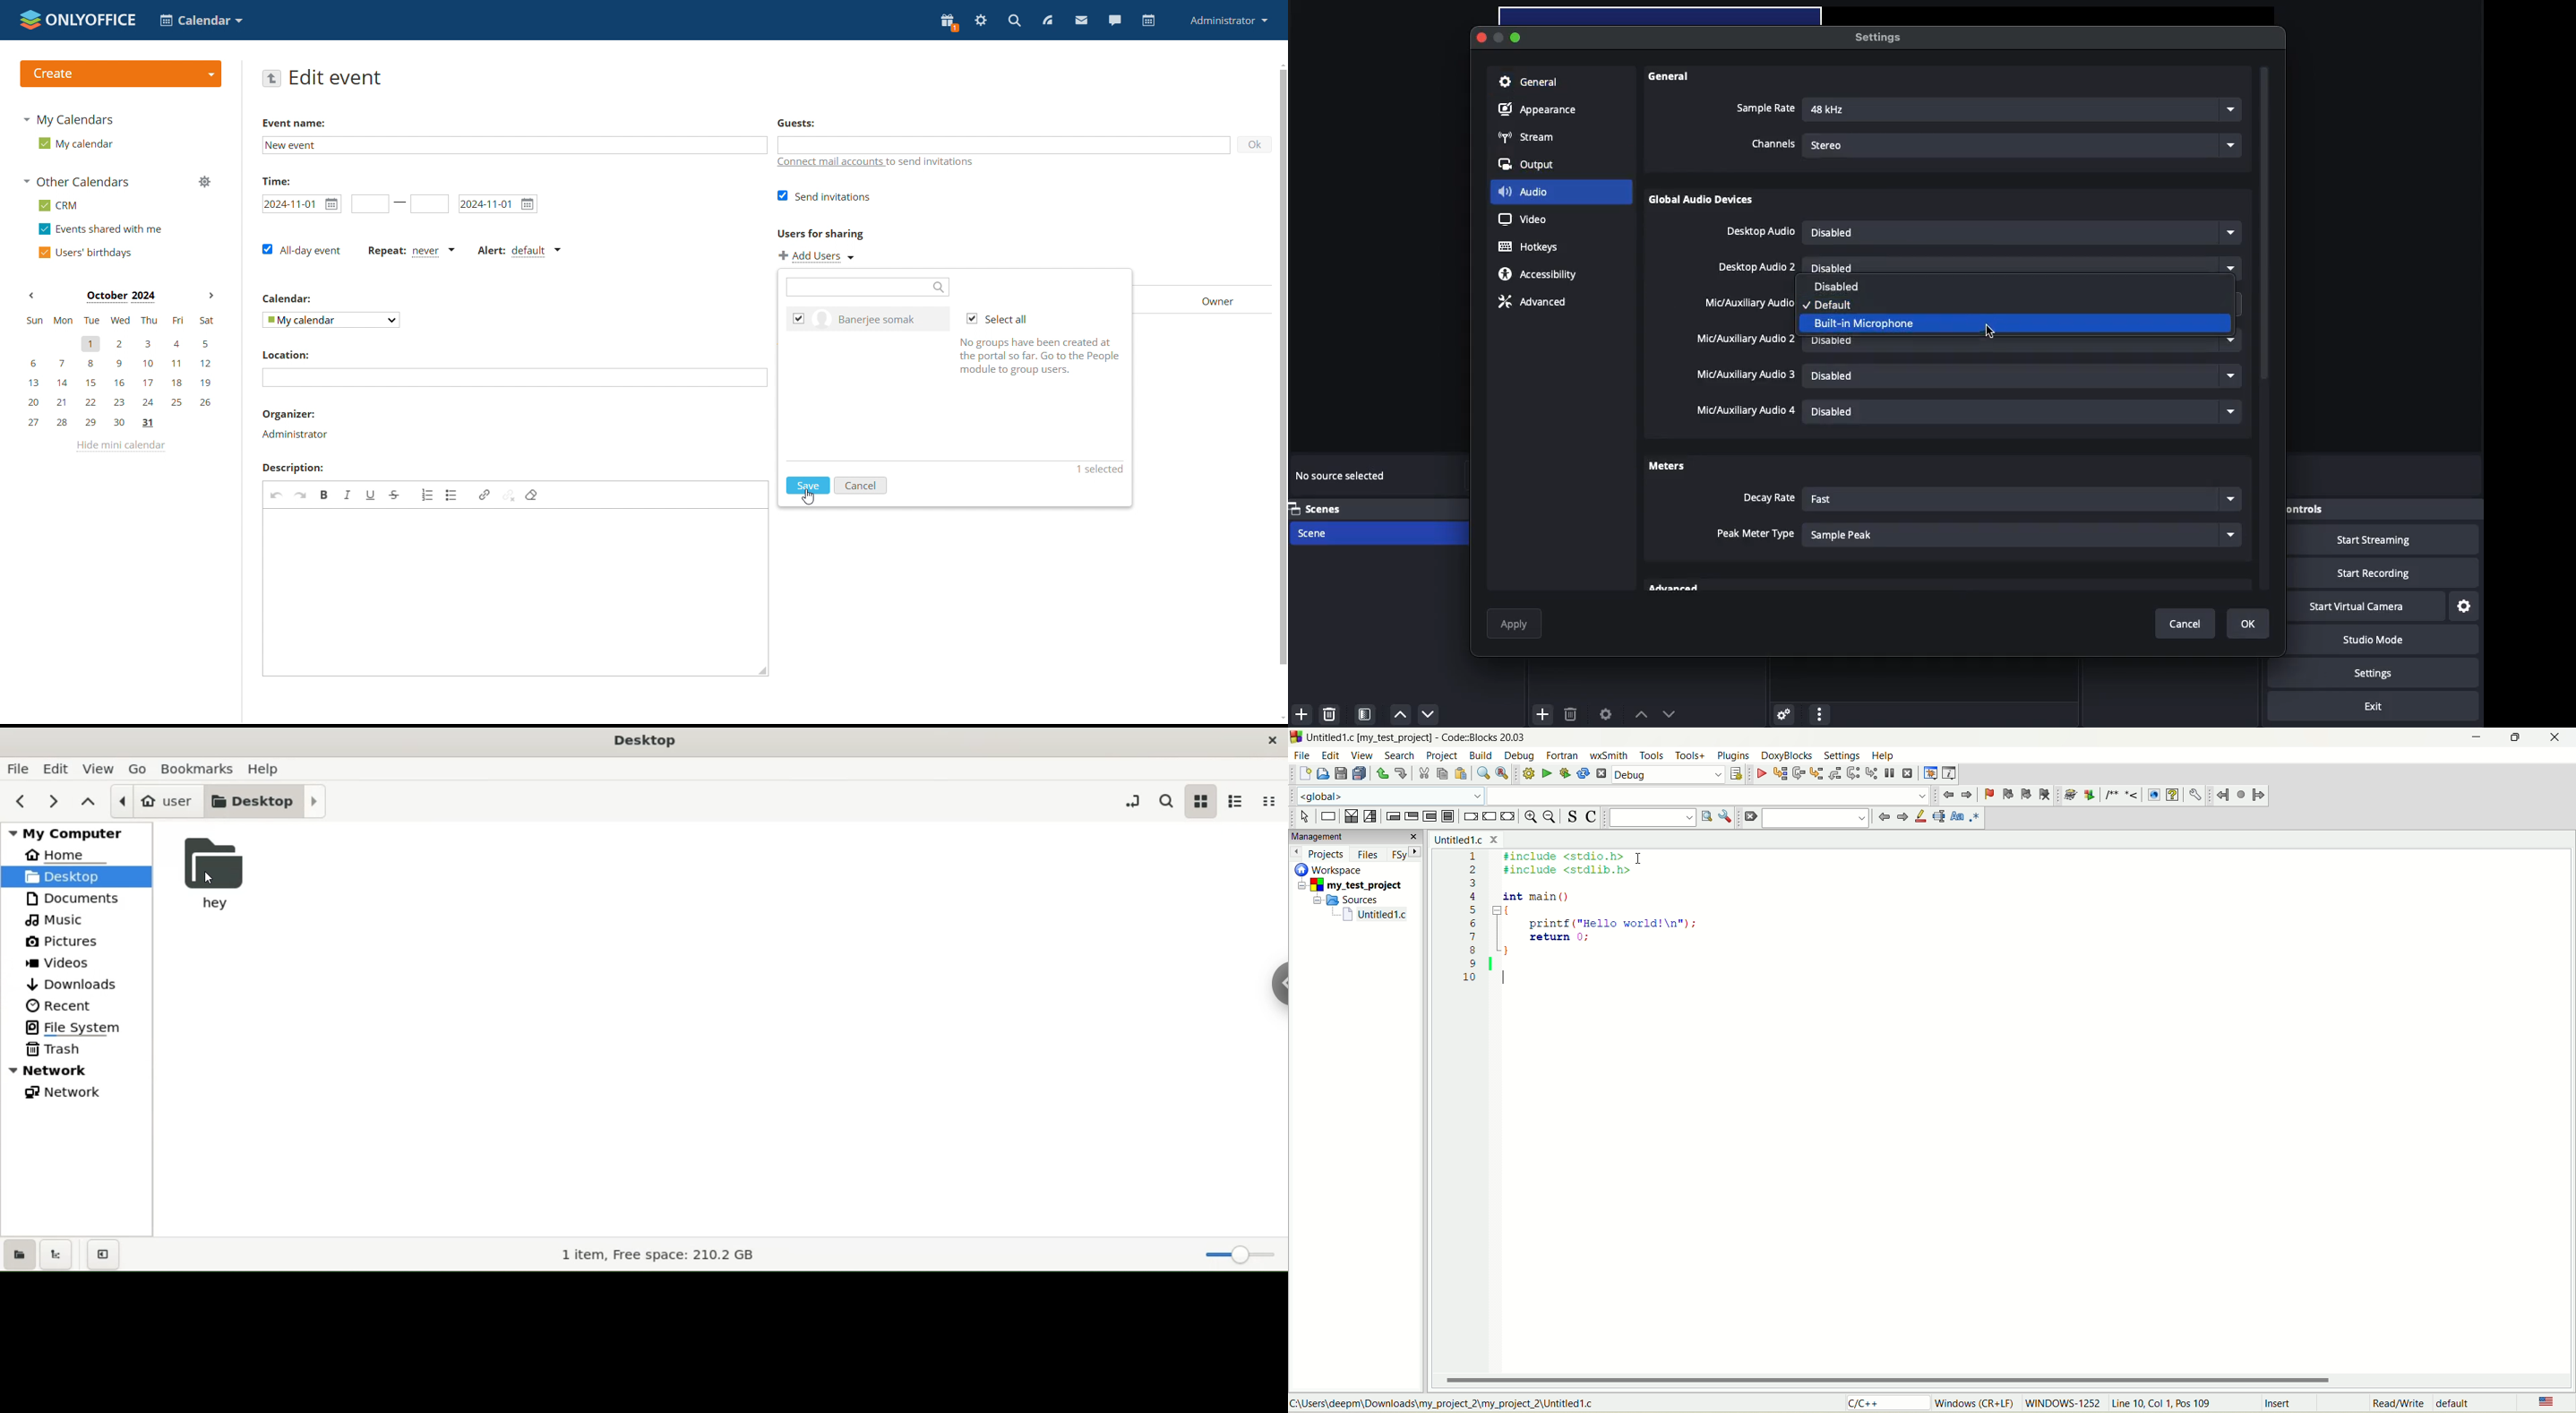  I want to click on Disabled, so click(1843, 286).